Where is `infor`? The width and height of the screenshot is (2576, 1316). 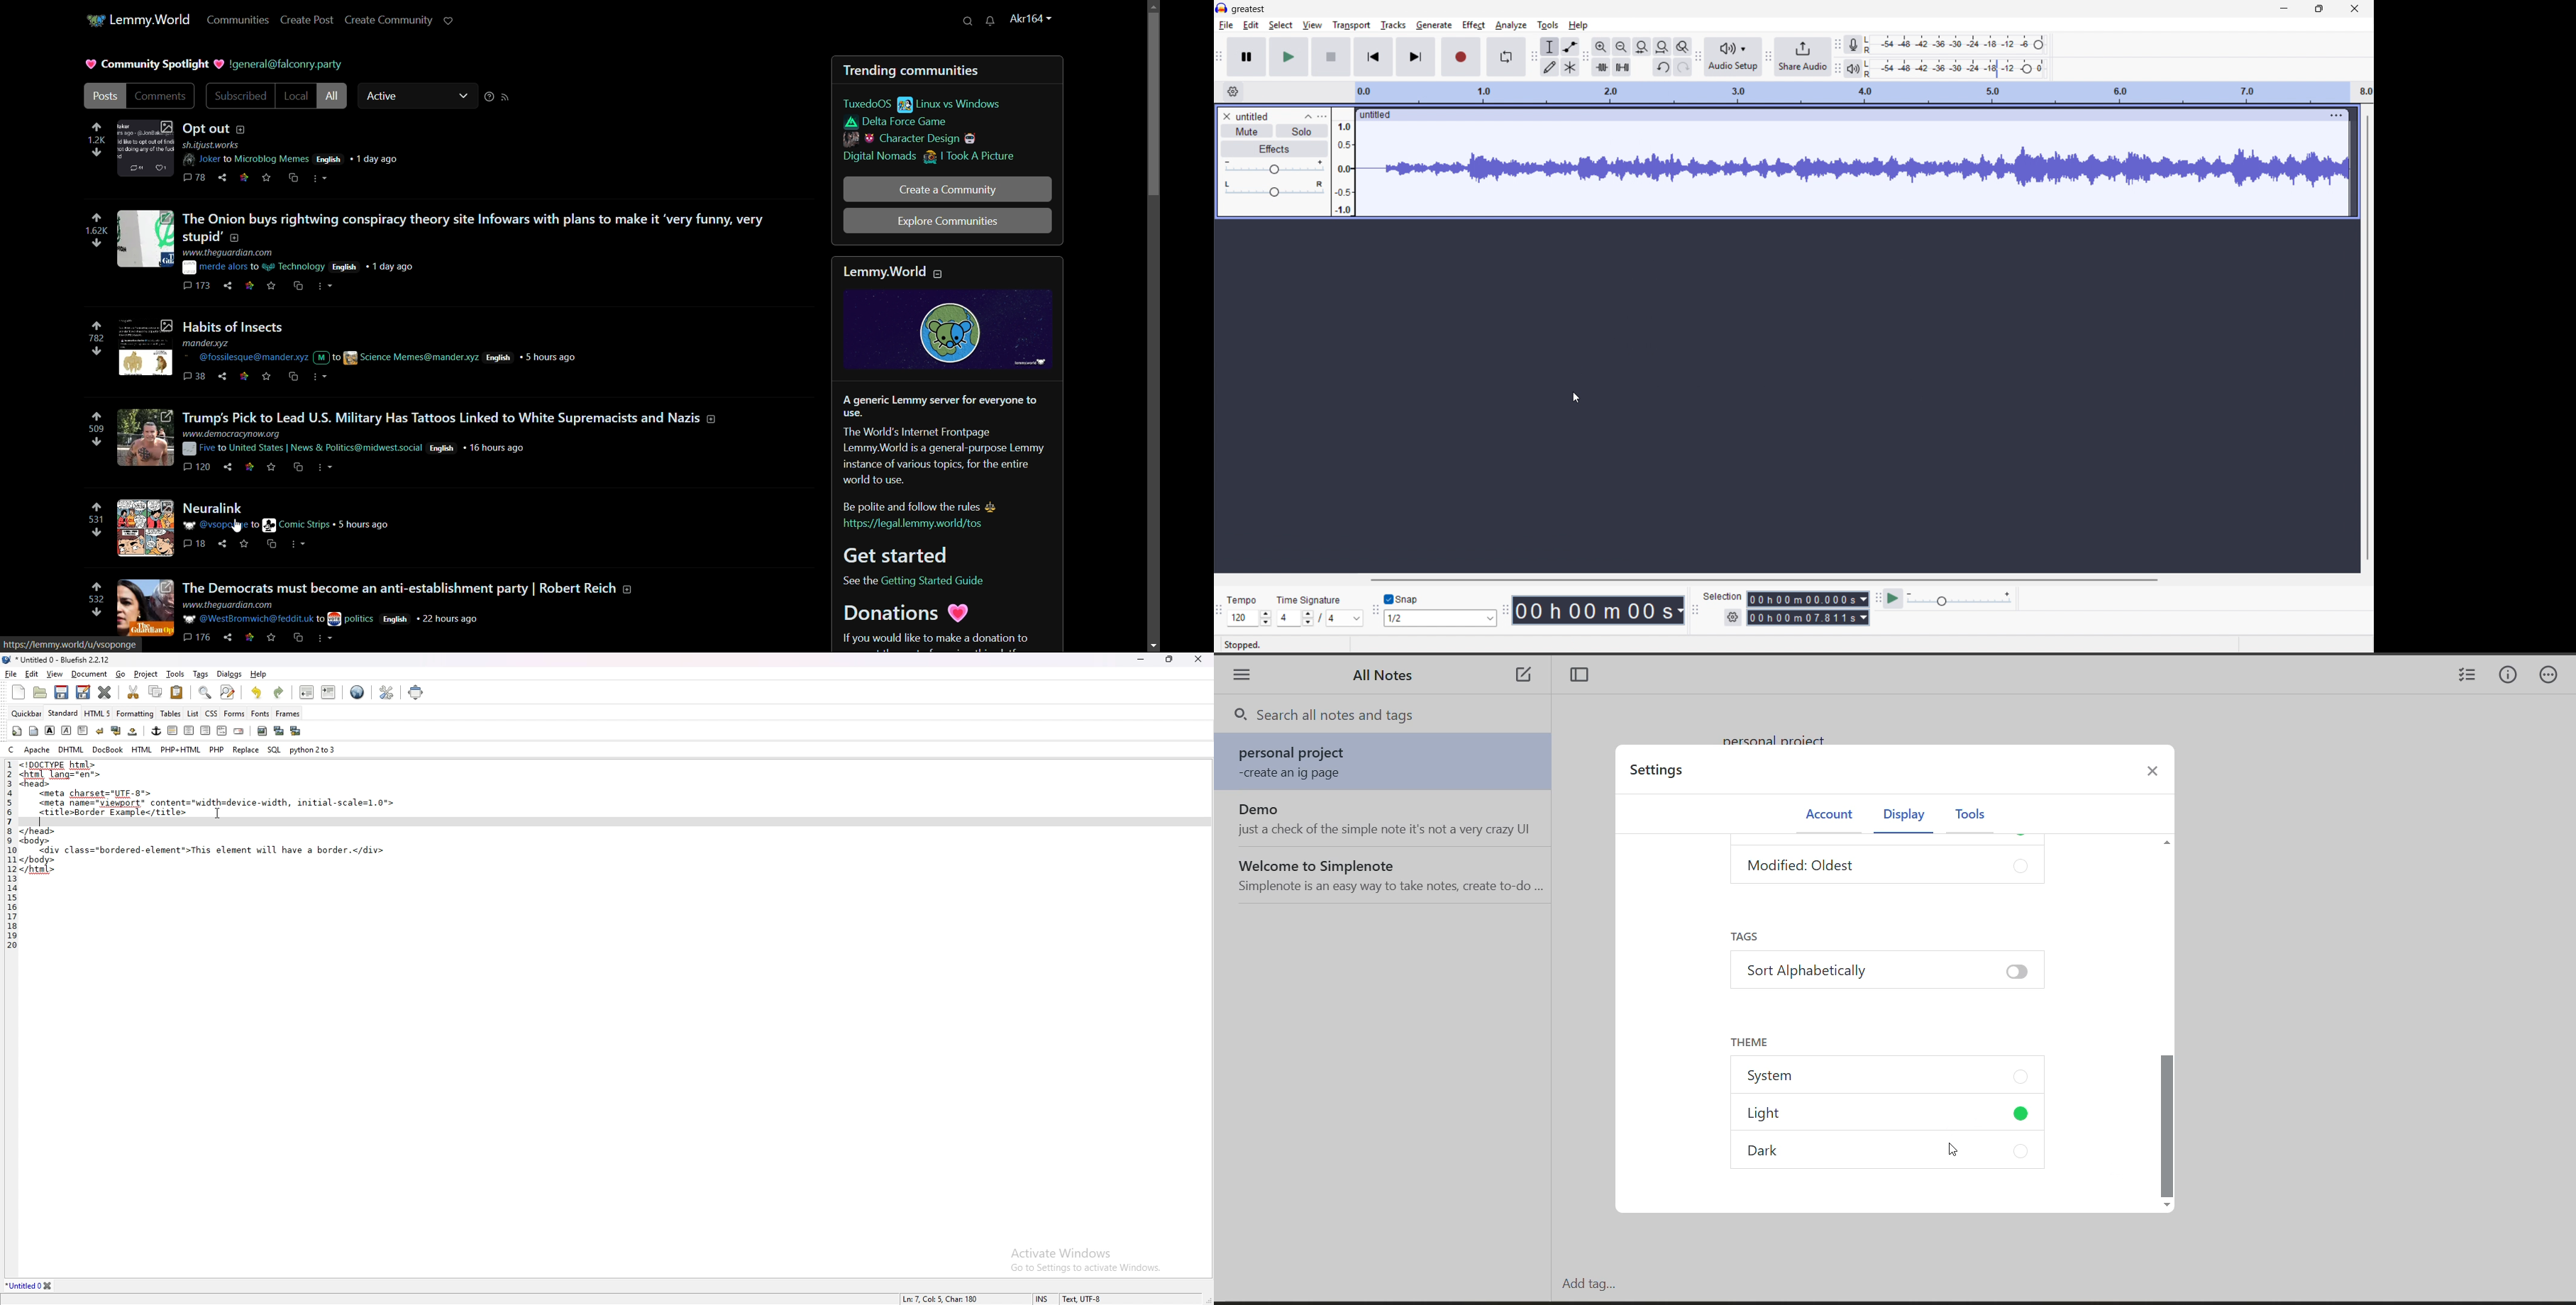 infor is located at coordinates (2509, 676).